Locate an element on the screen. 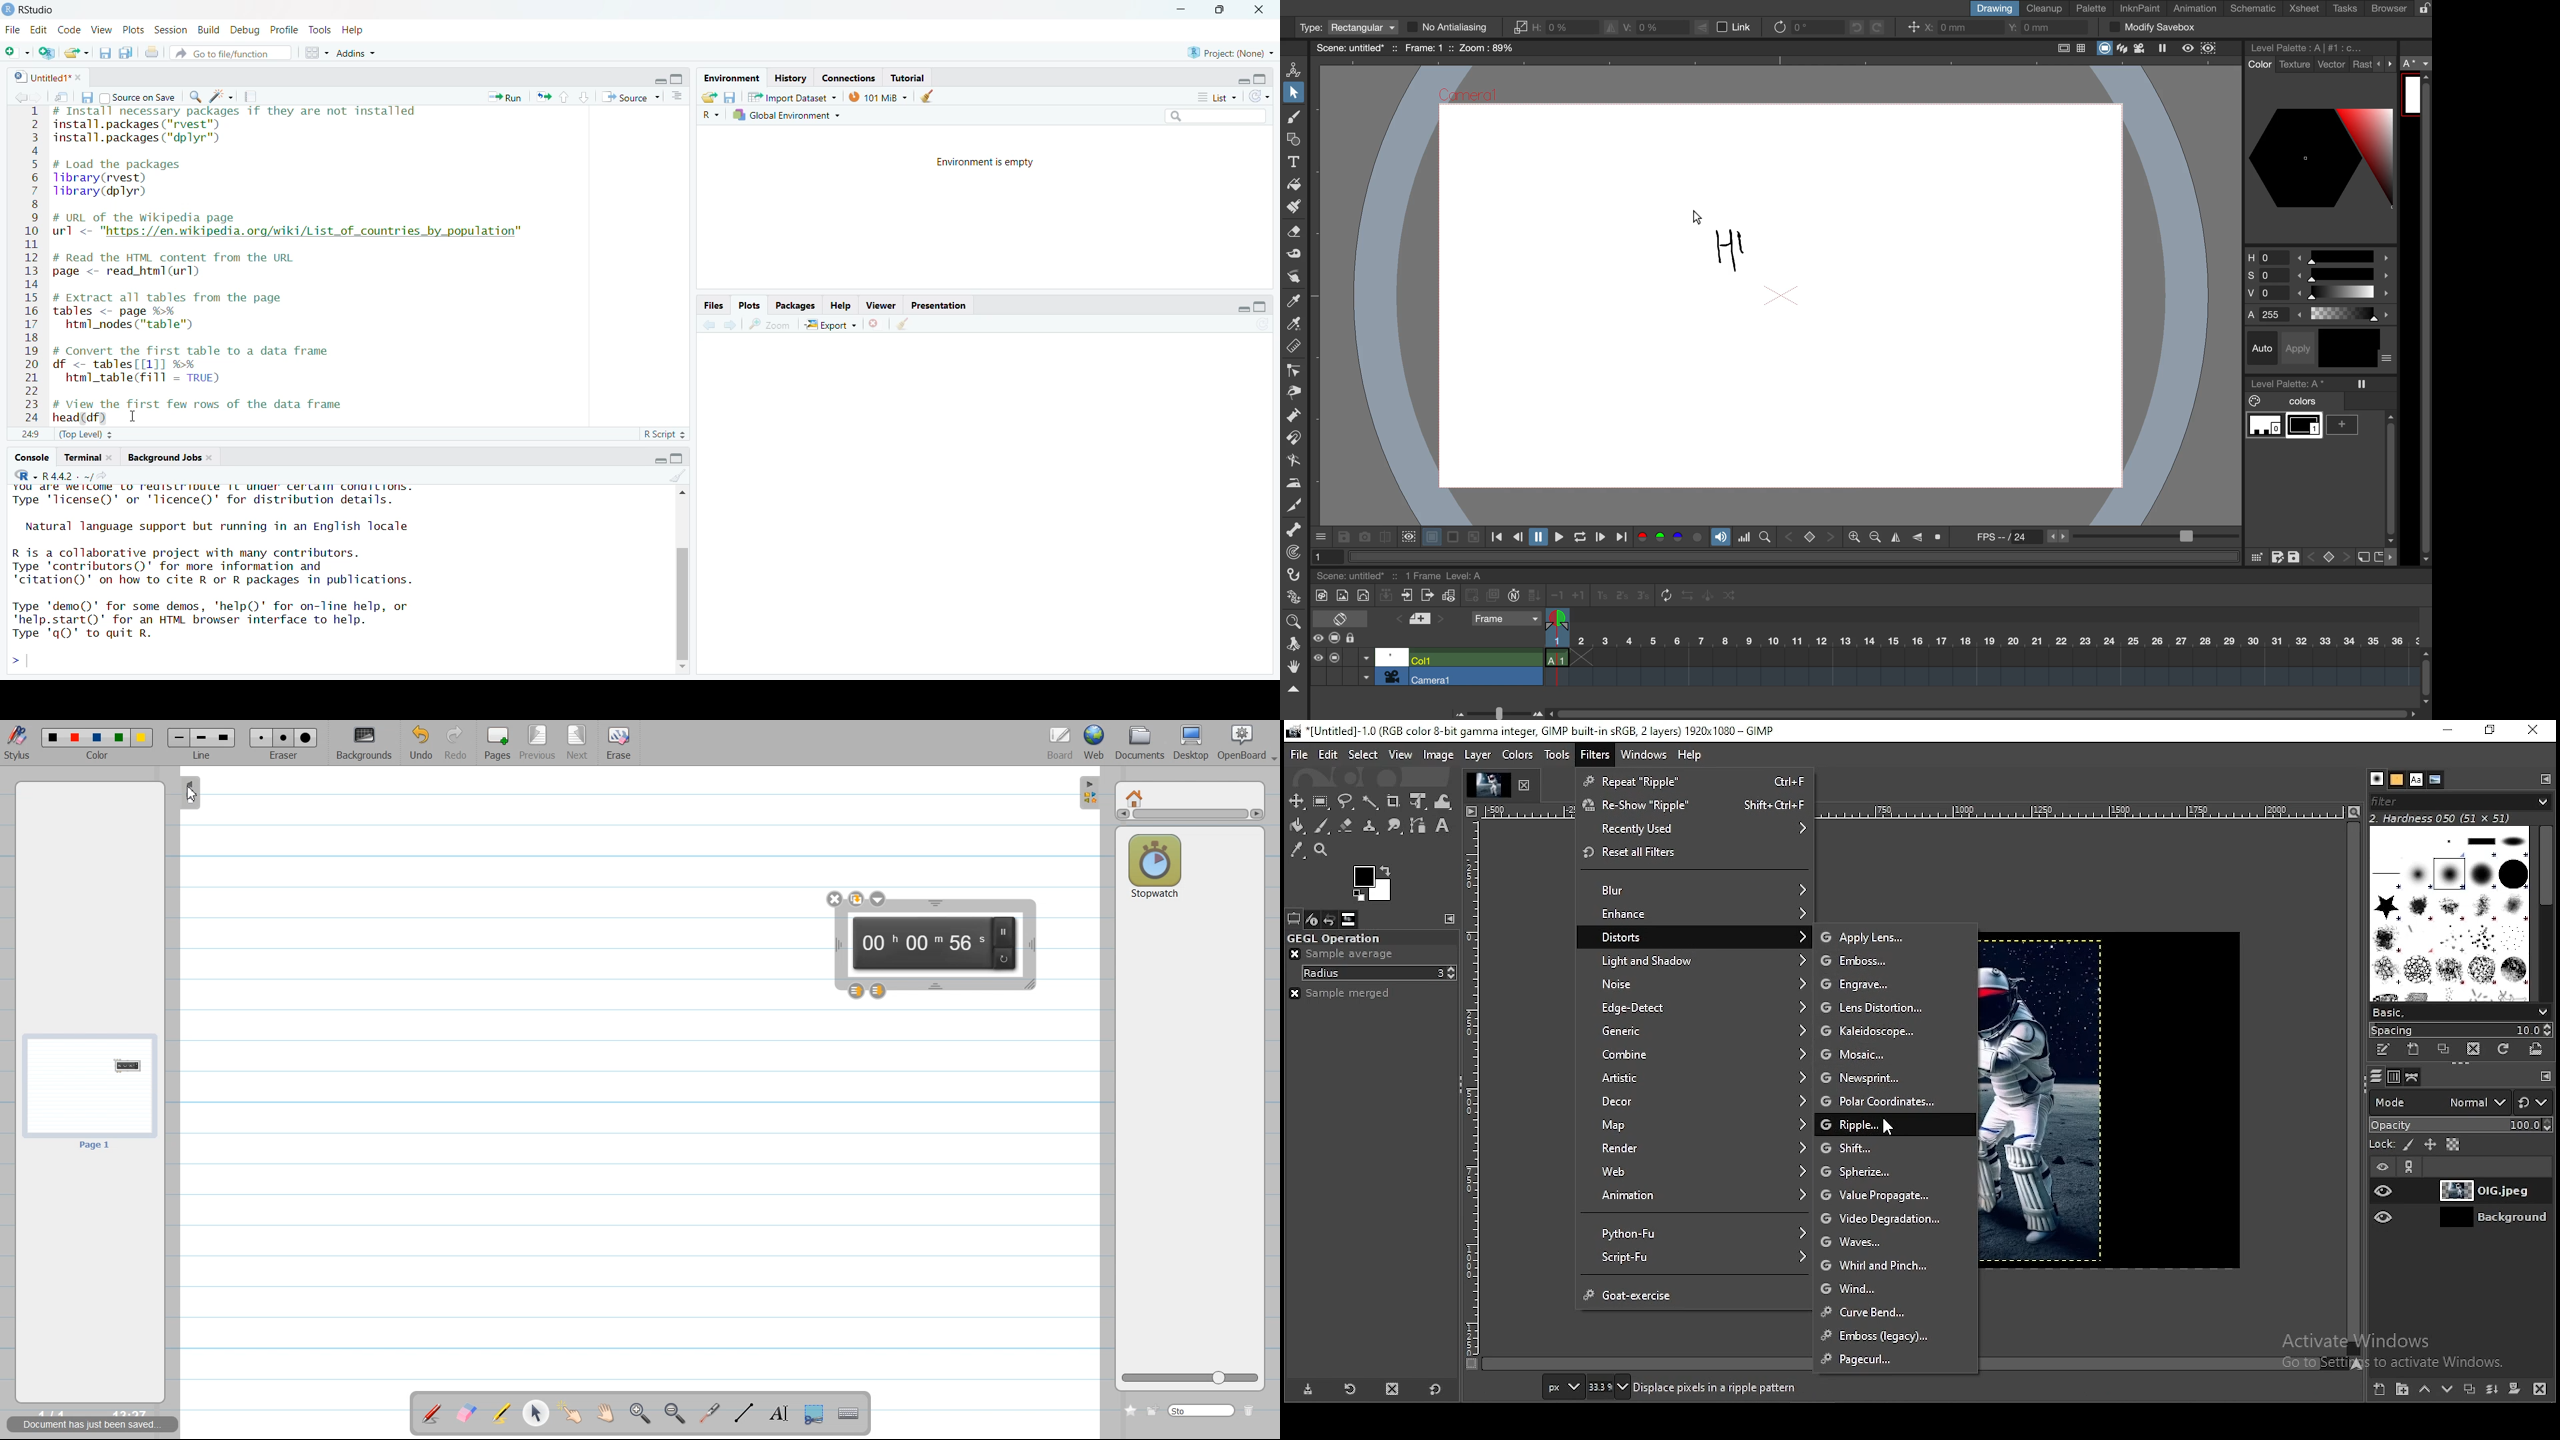 The height and width of the screenshot is (1456, 2576). cursor is located at coordinates (135, 417).